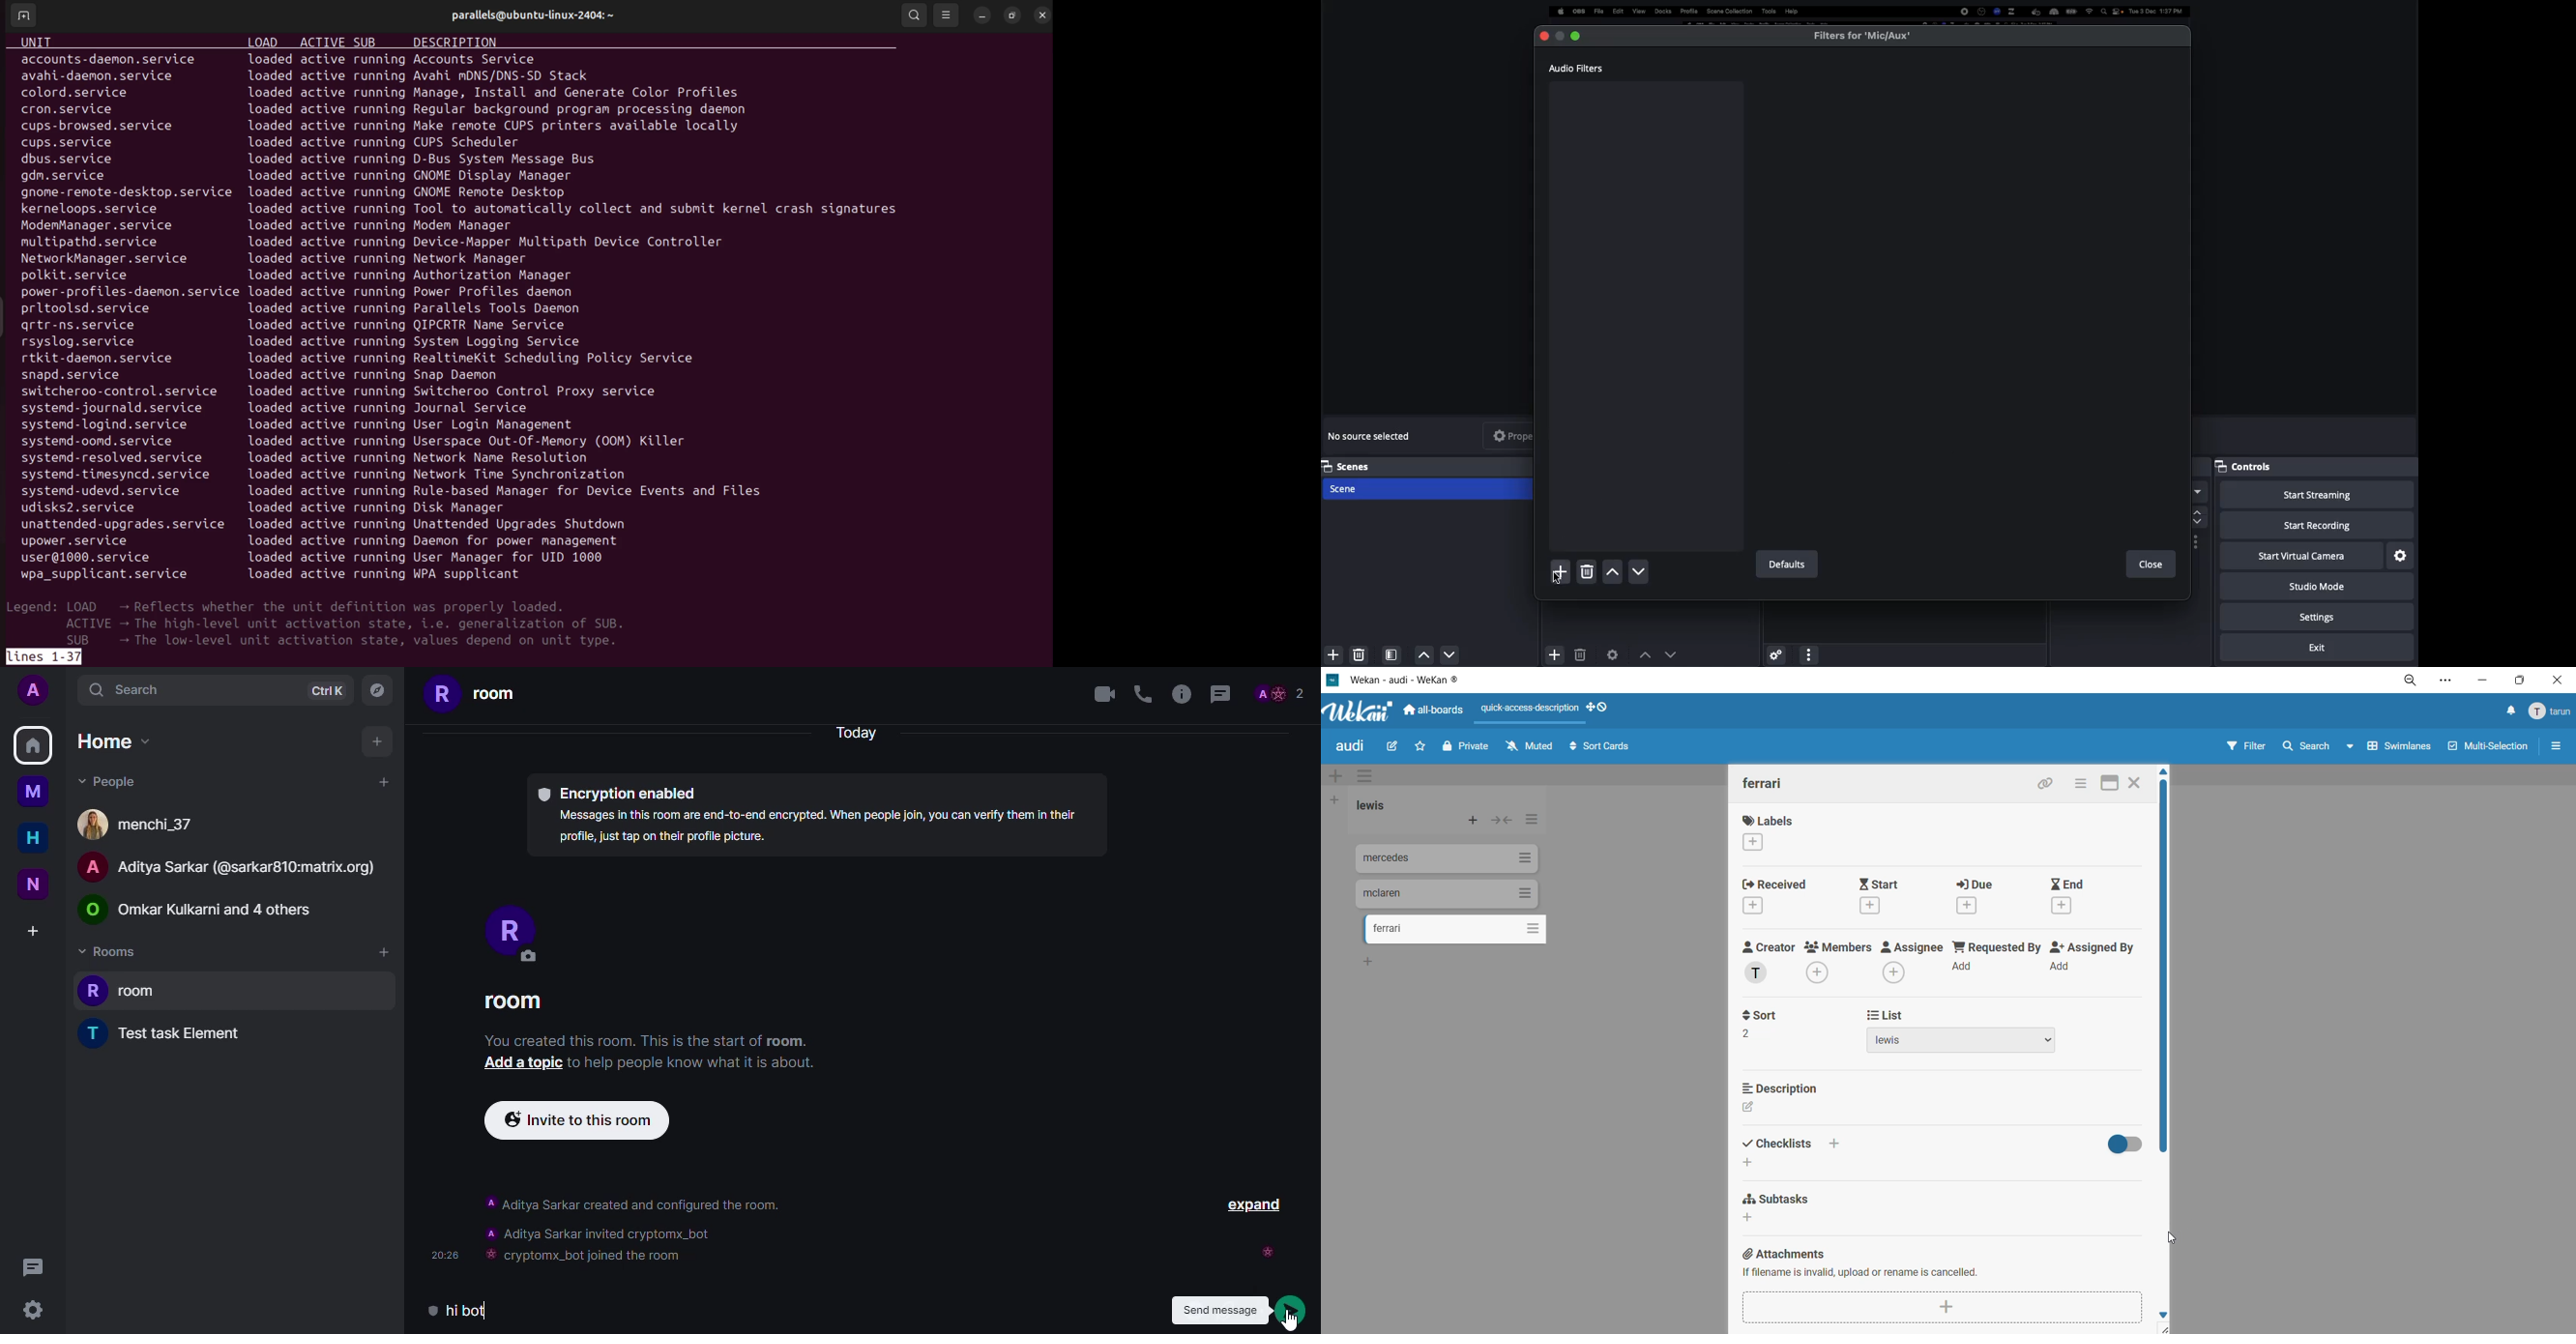 This screenshot has height=1344, width=2576. Describe the element at coordinates (2094, 959) in the screenshot. I see `assigned by` at that location.